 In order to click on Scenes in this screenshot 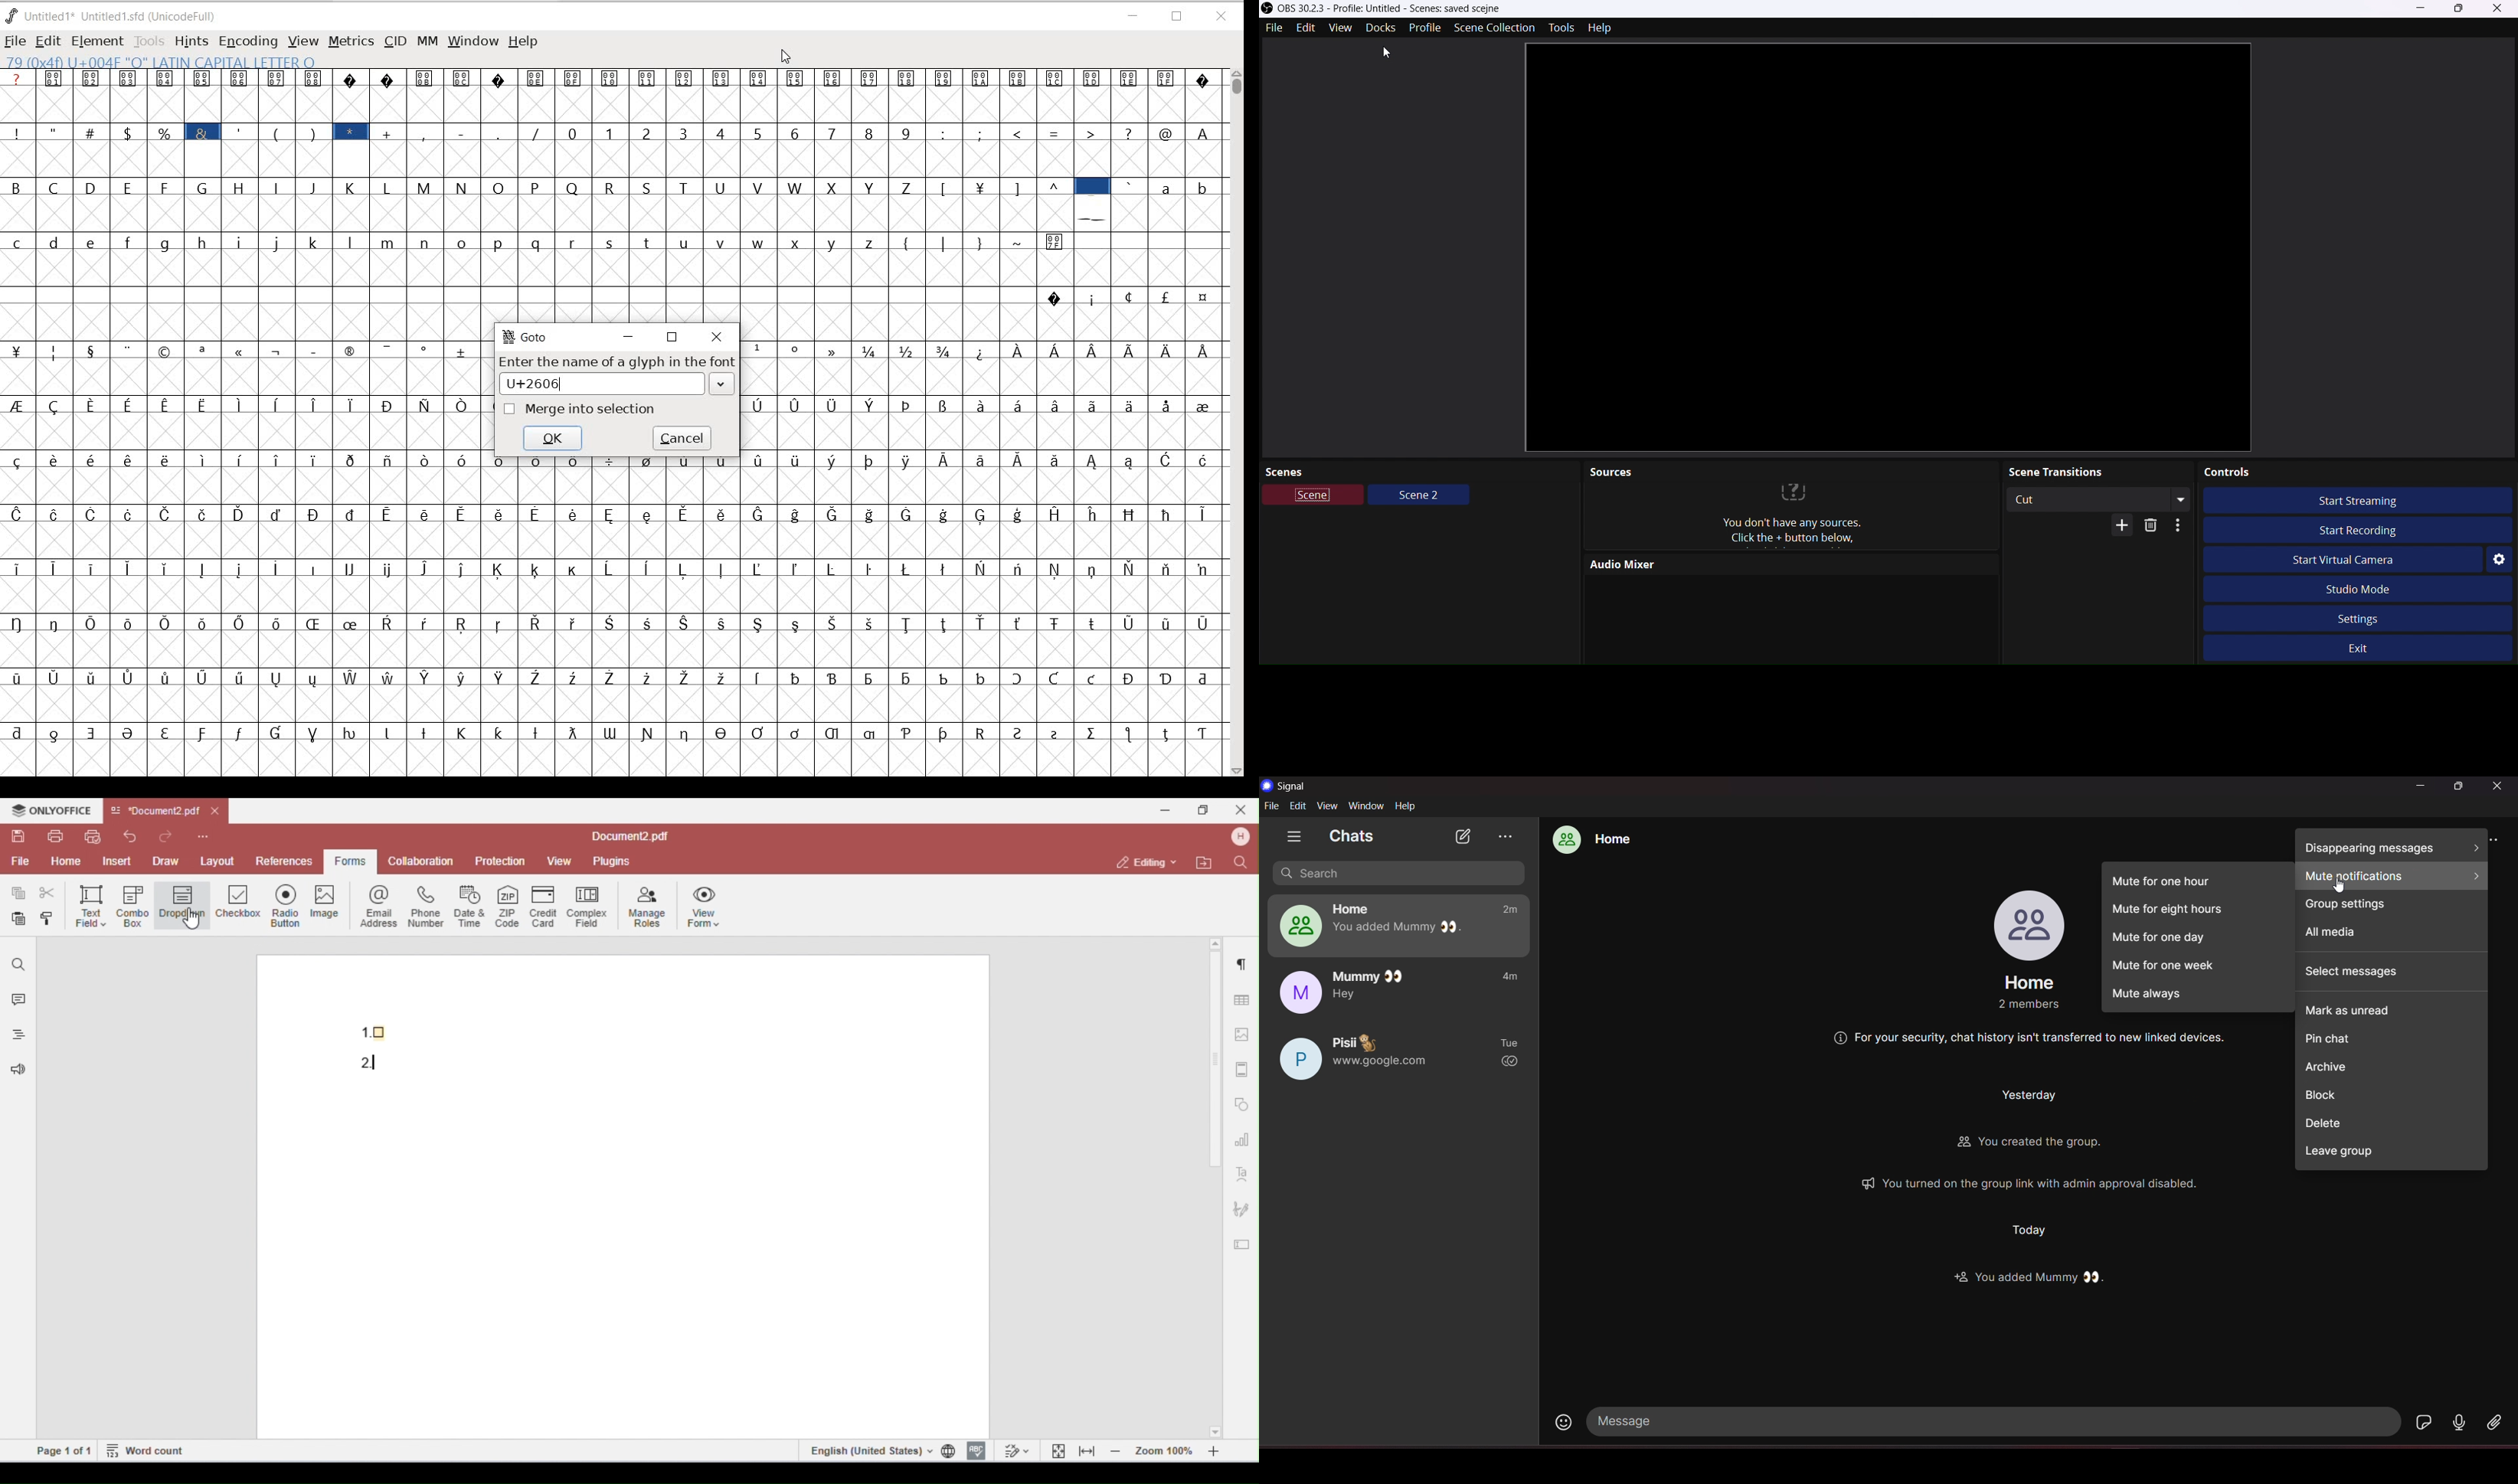, I will do `click(1421, 472)`.